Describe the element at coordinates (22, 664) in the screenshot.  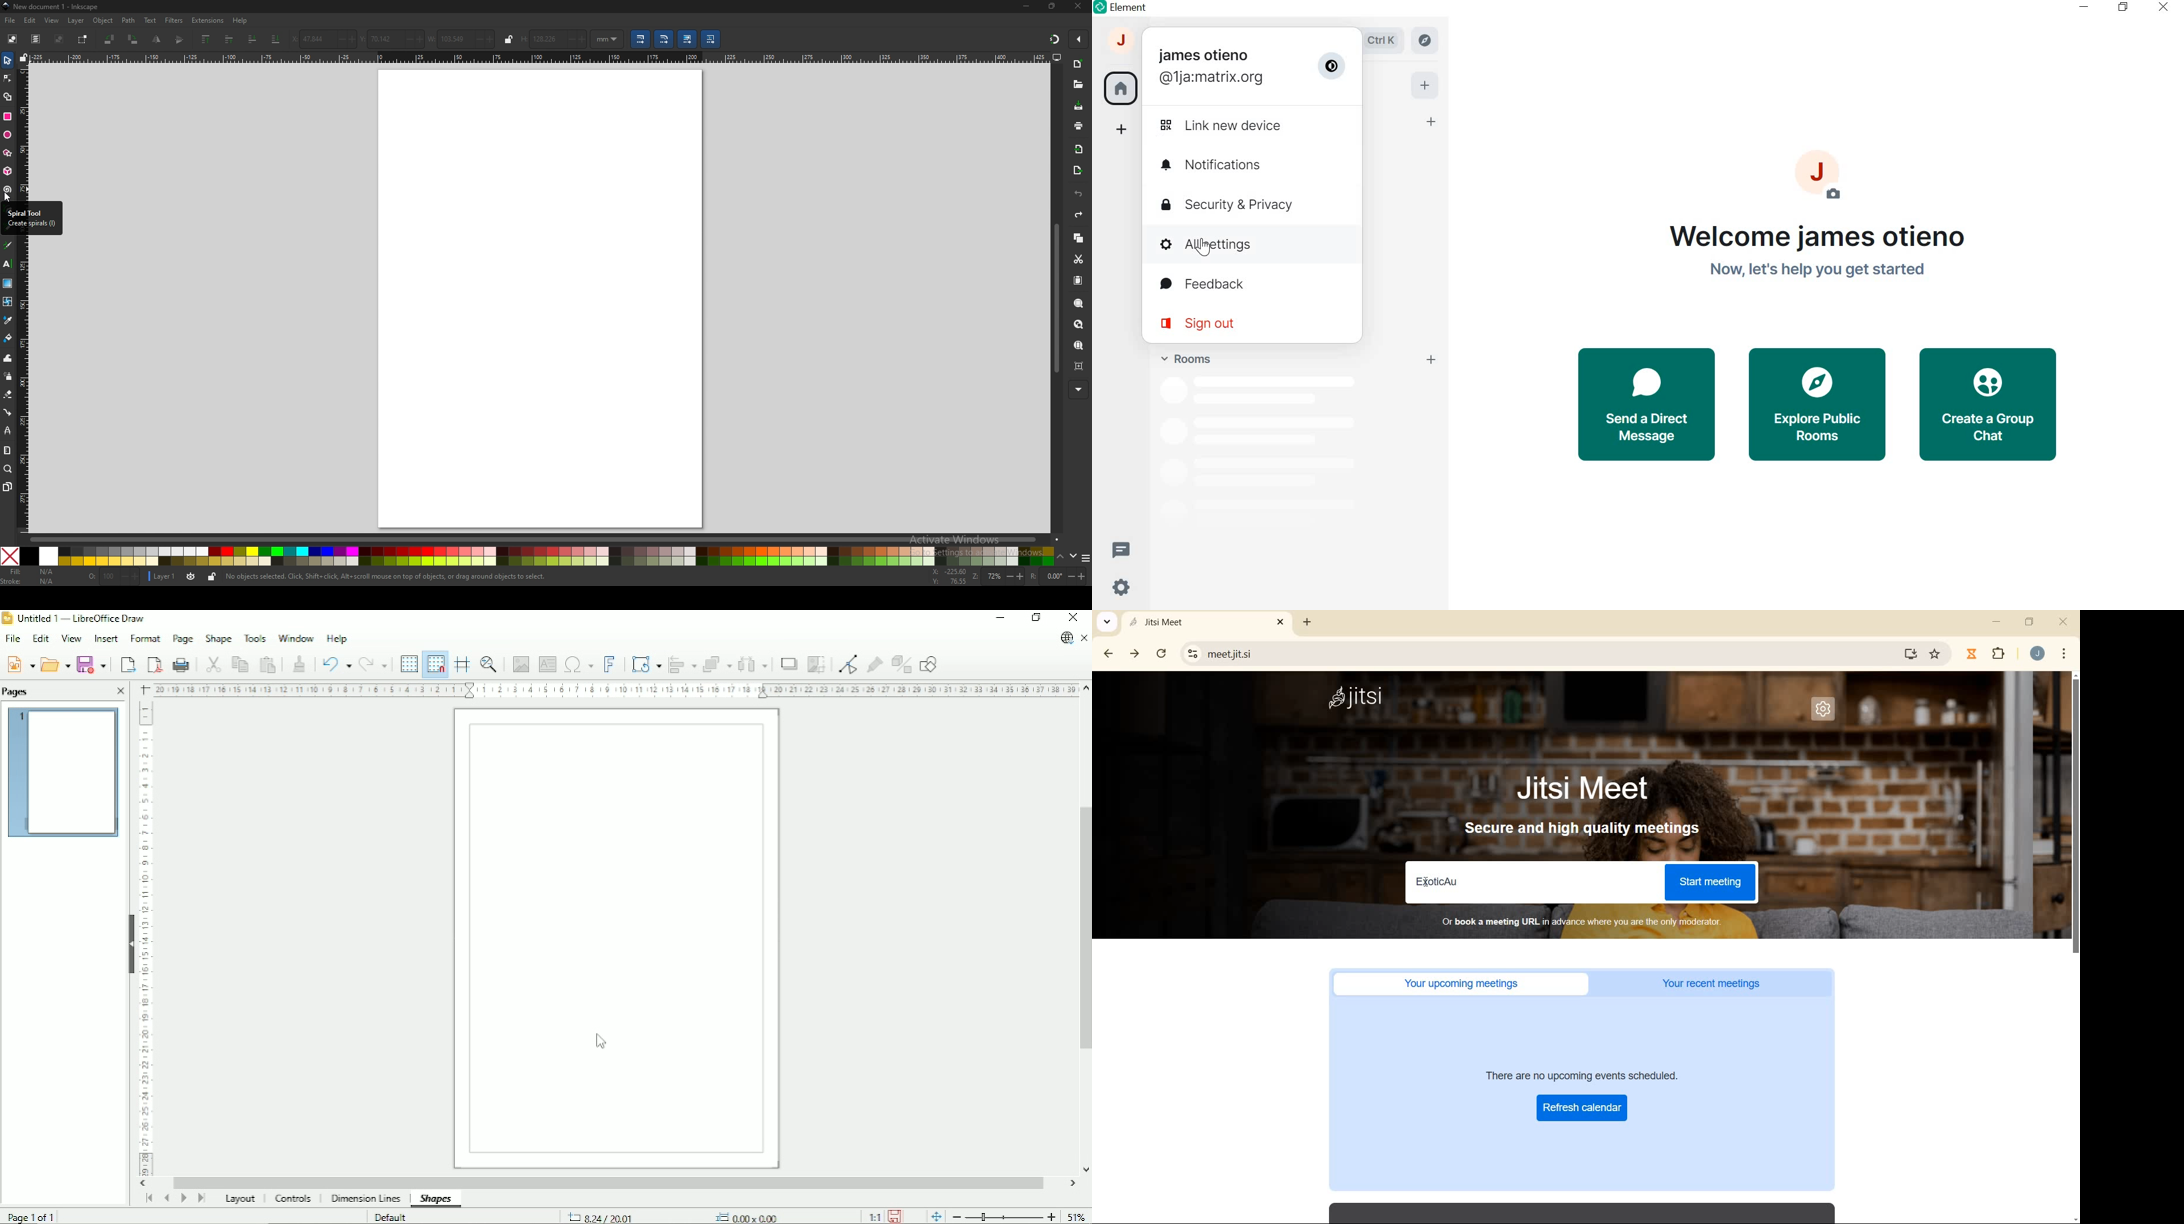
I see `New` at that location.